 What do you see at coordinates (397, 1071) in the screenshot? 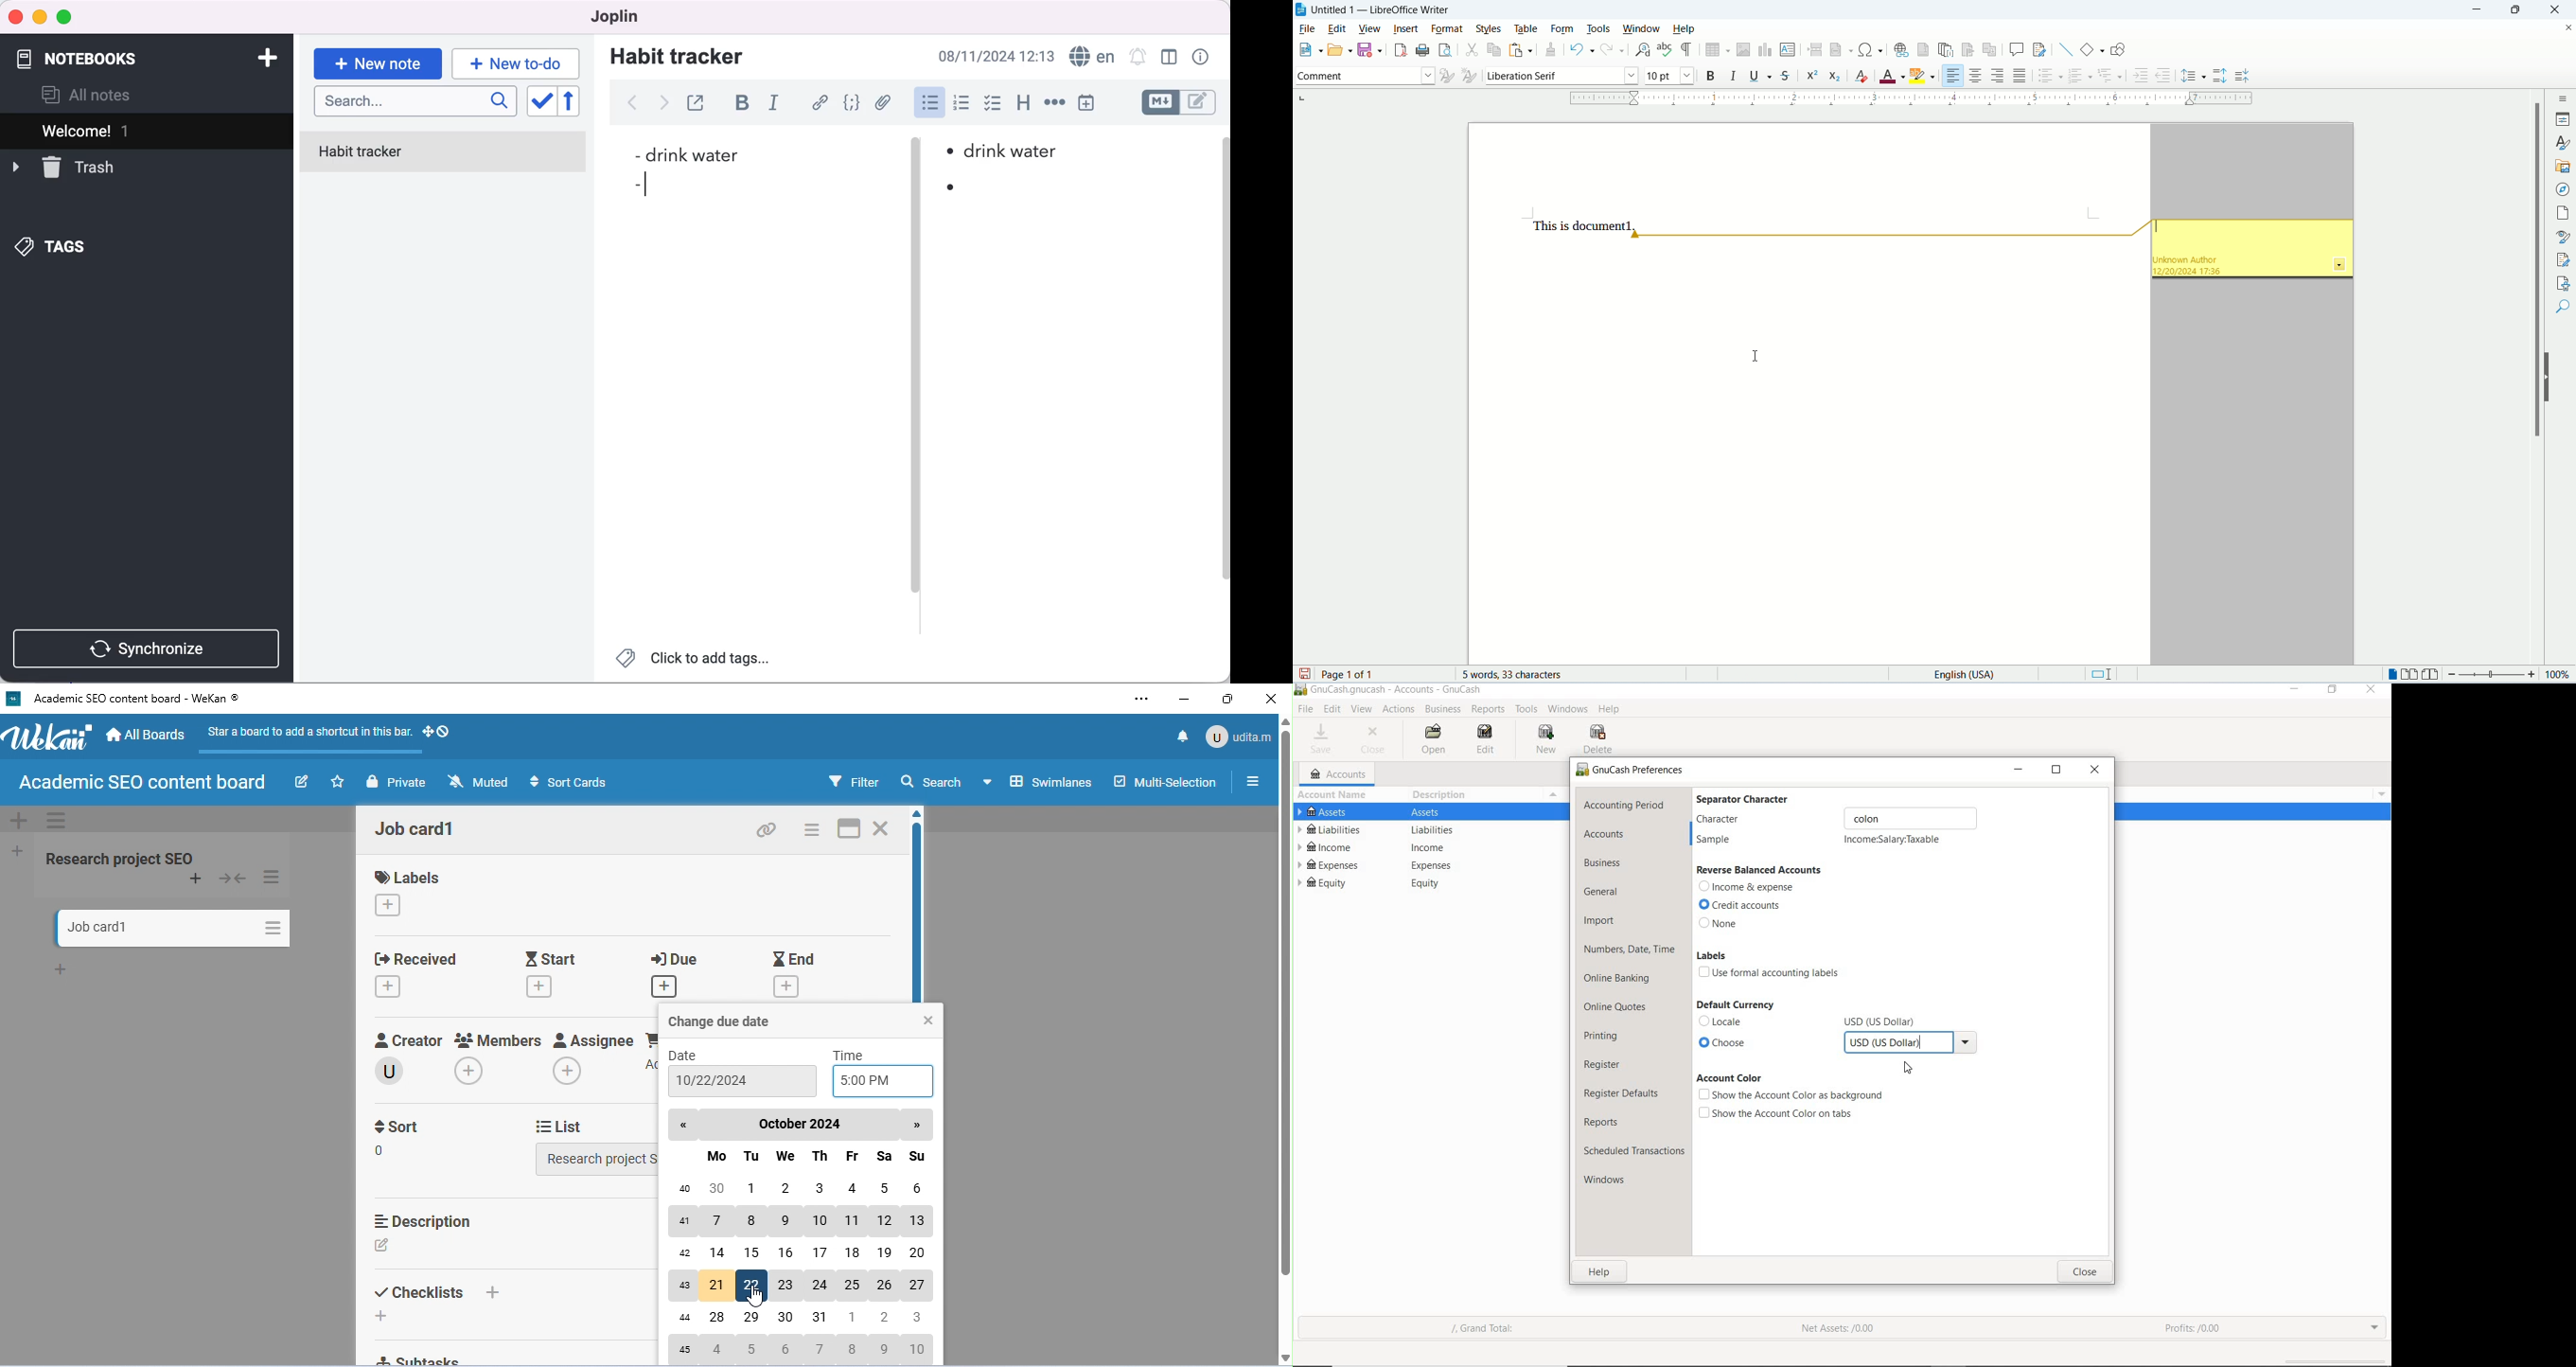
I see `creator name` at bounding box center [397, 1071].